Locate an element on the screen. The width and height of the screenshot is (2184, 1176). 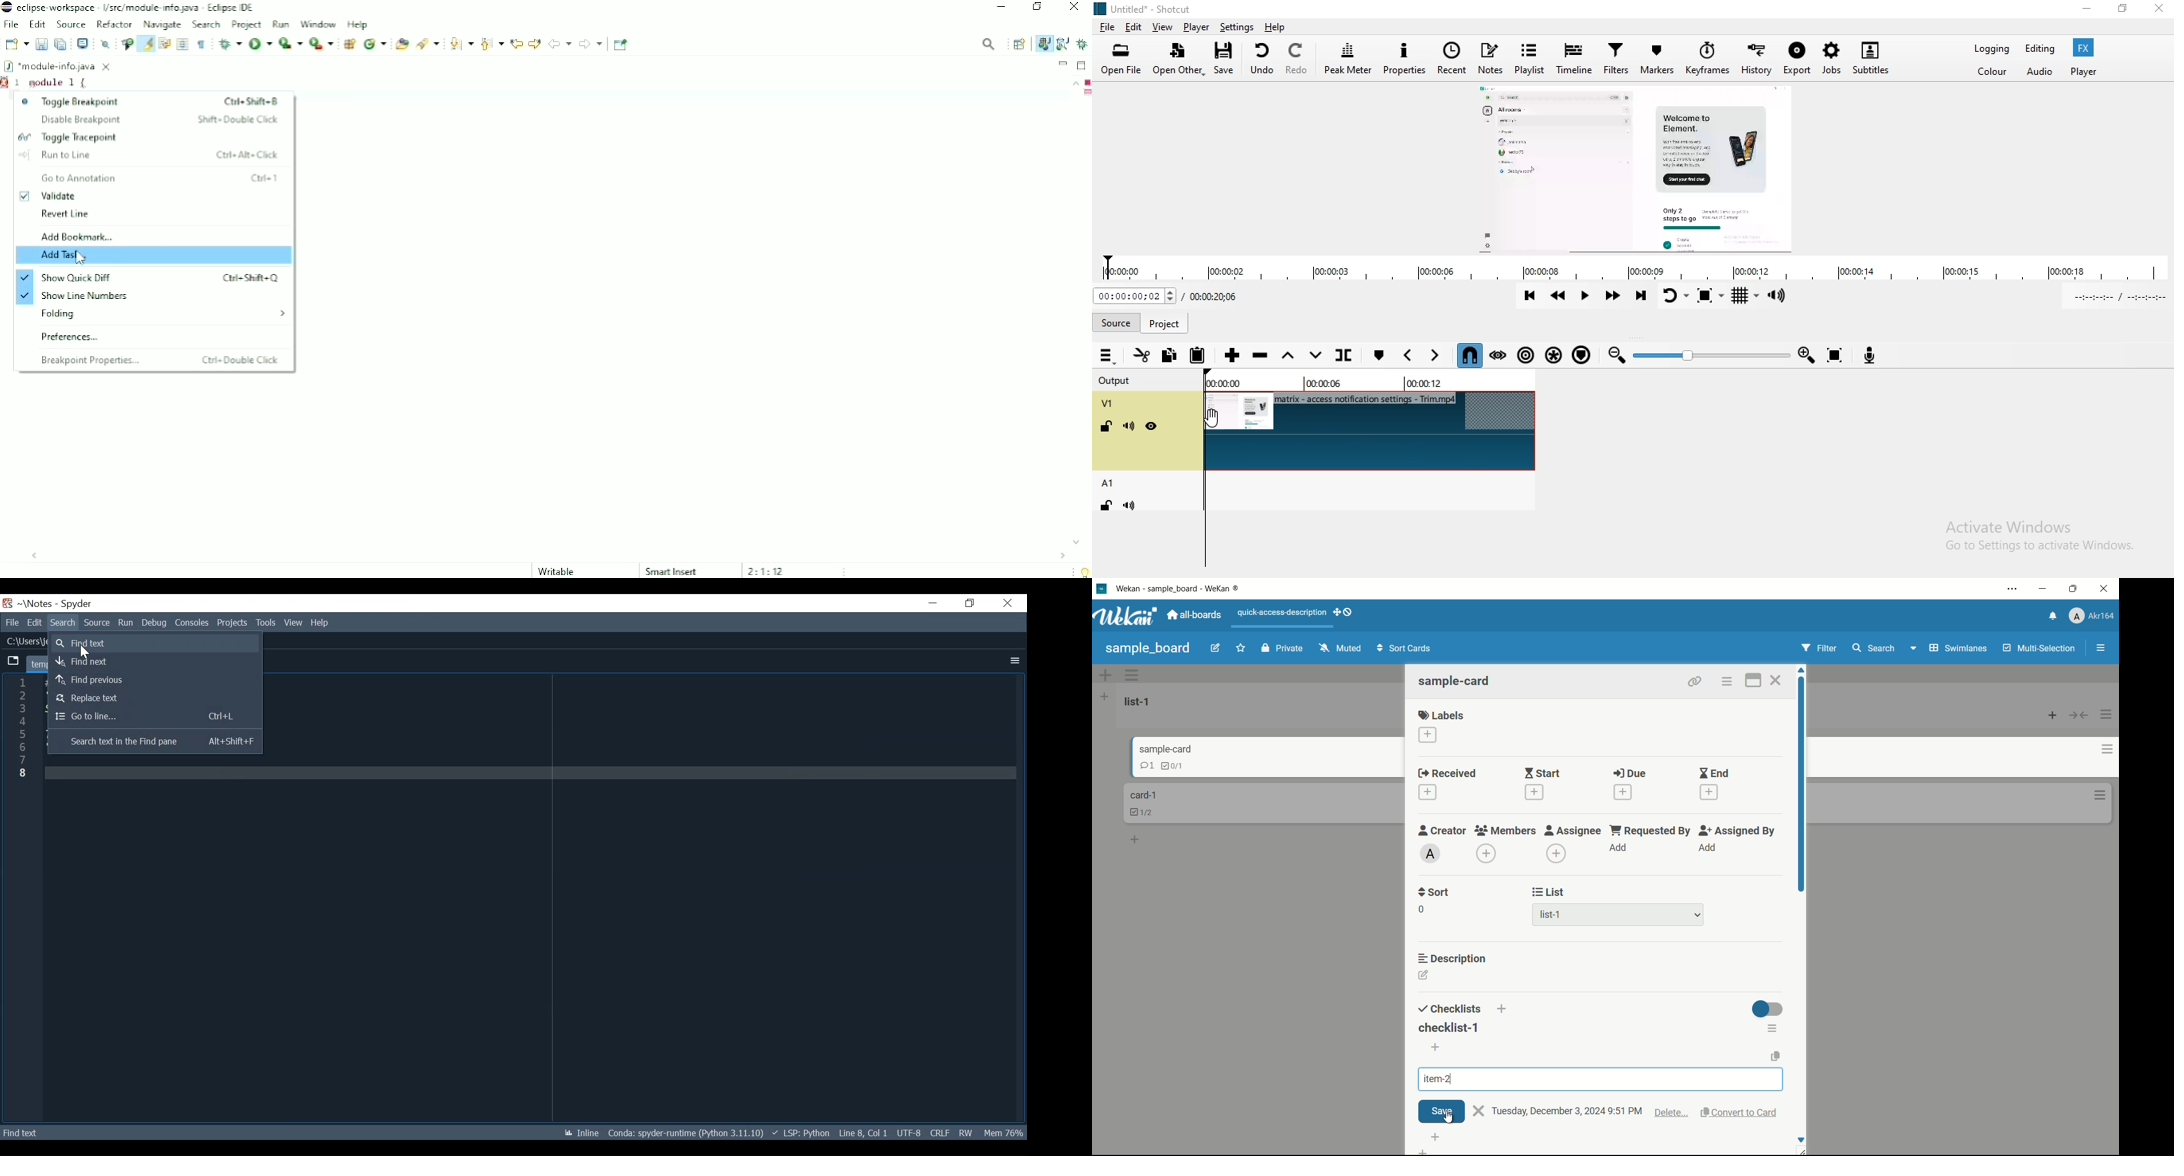
Toggle play or pause is located at coordinates (1589, 298).